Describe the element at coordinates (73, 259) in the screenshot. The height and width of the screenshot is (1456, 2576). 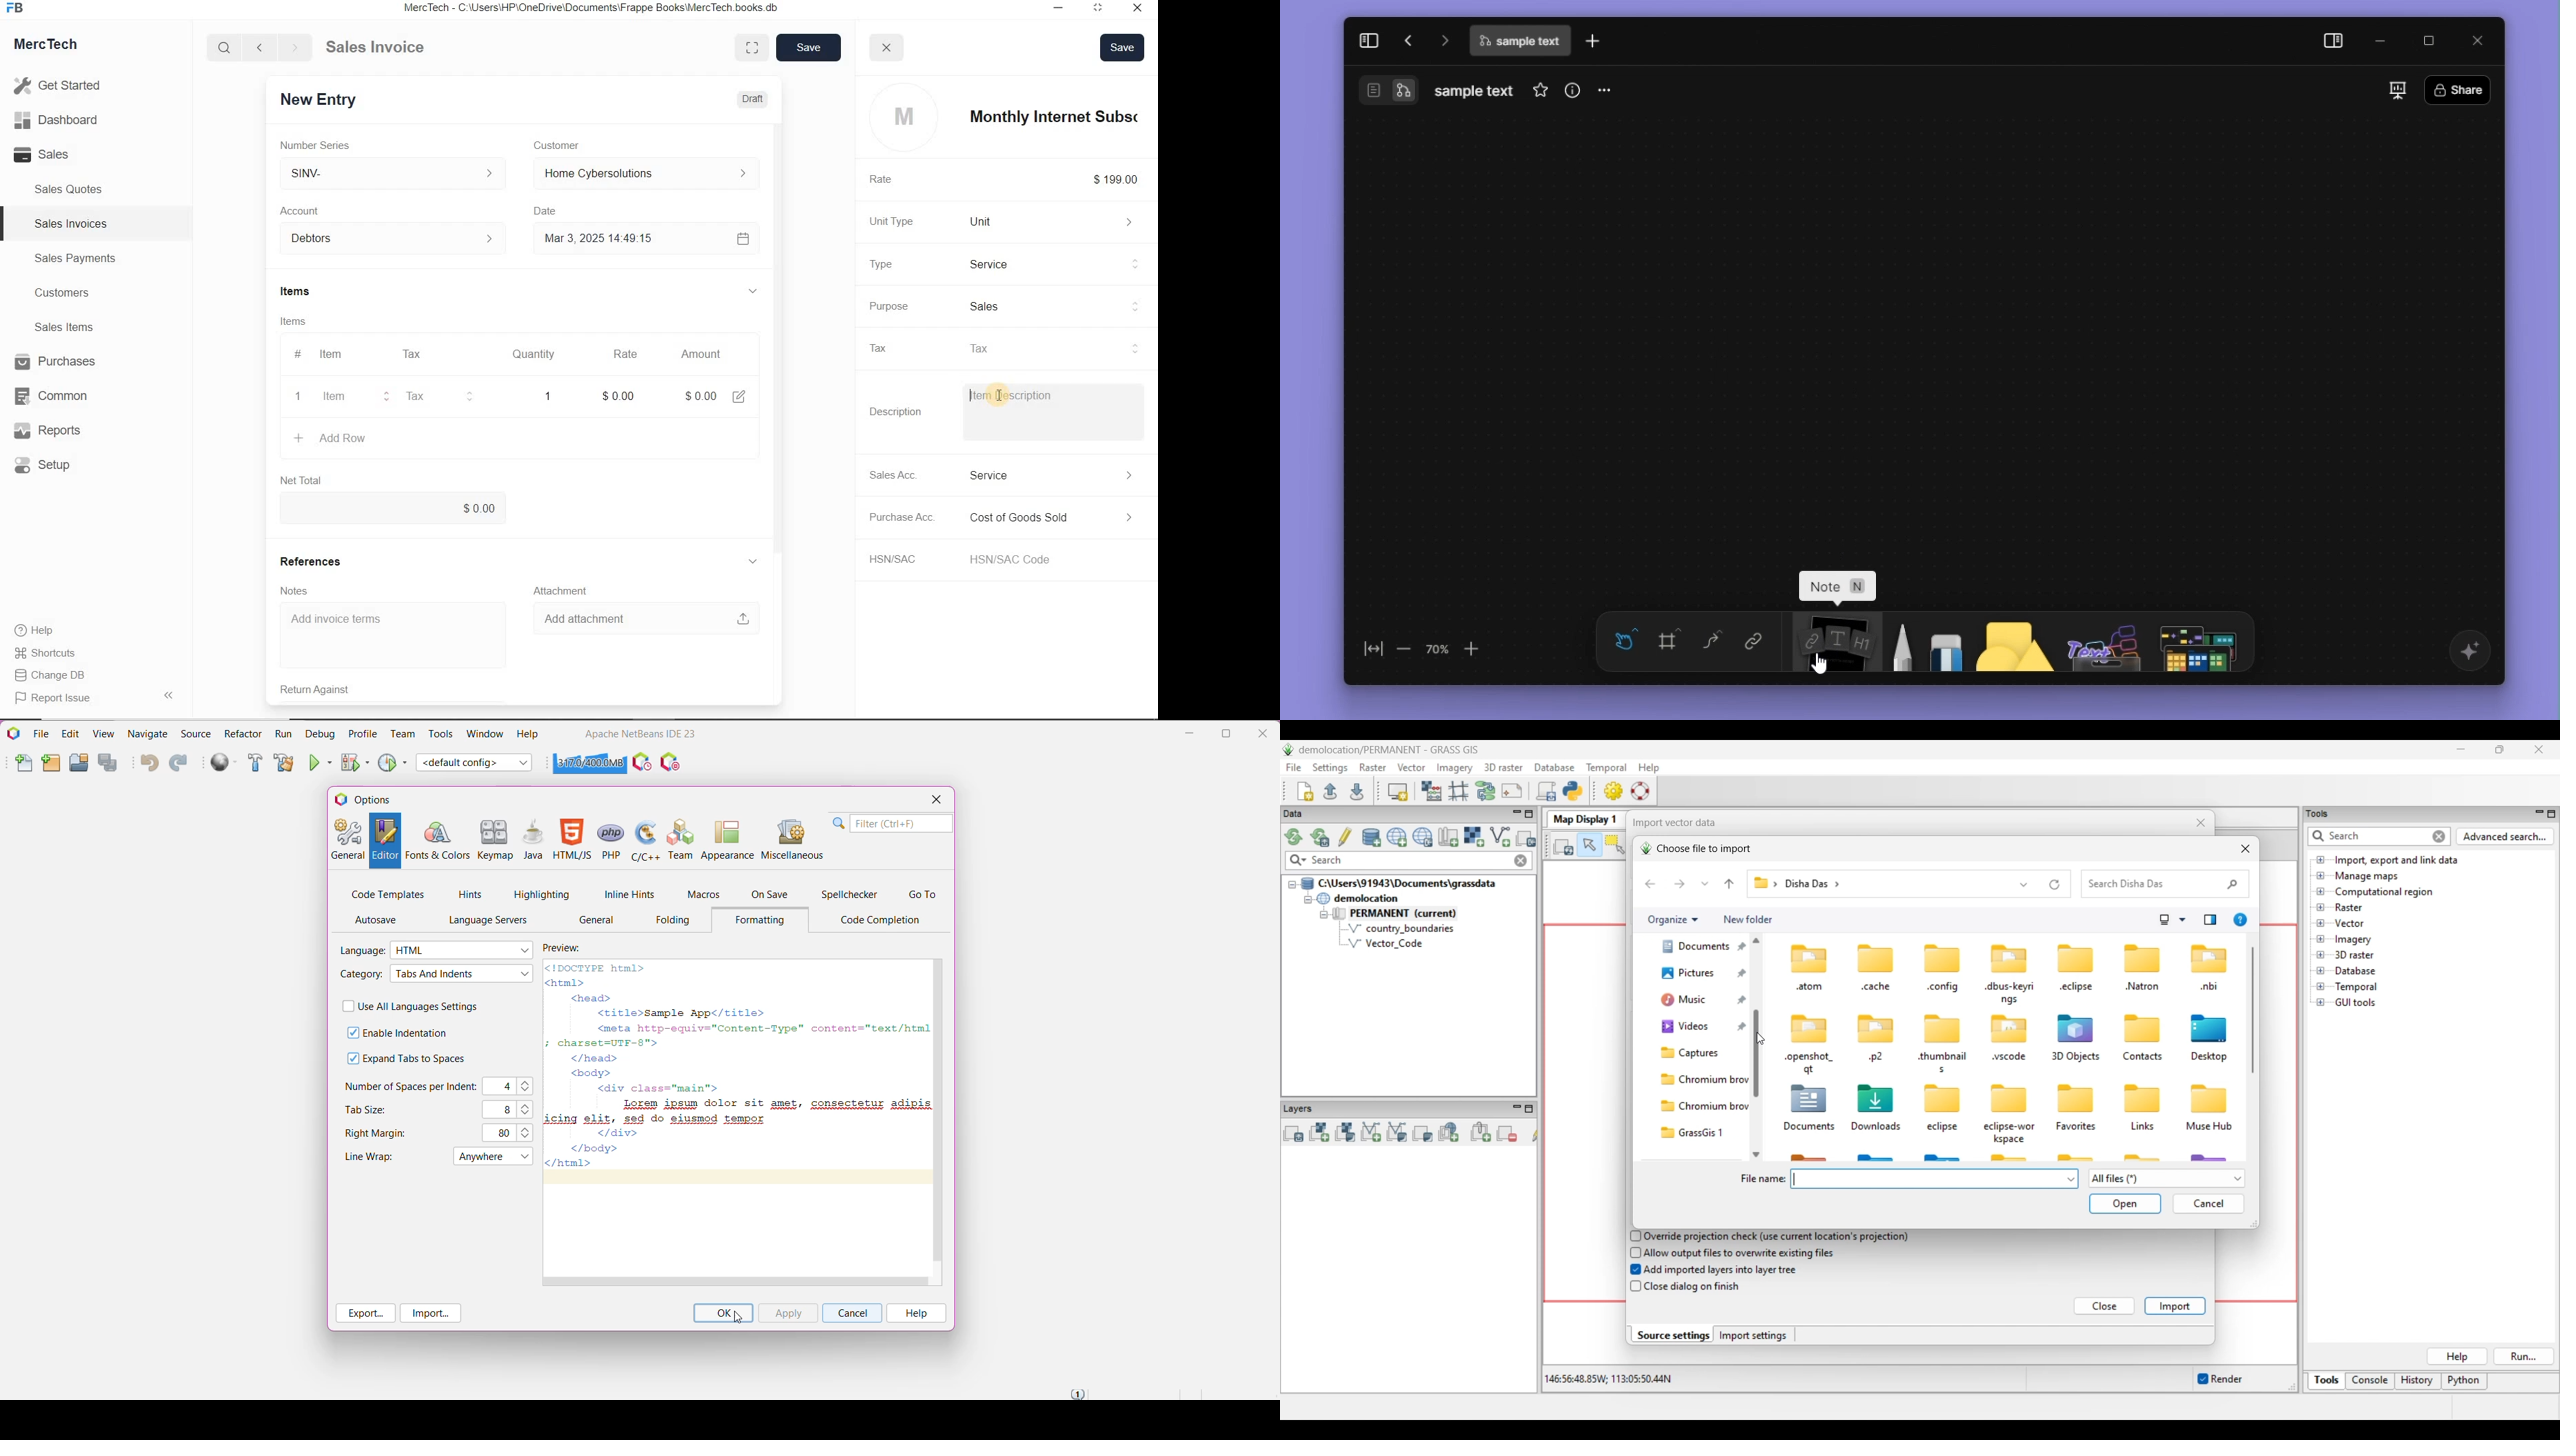
I see `Sales Payments` at that location.